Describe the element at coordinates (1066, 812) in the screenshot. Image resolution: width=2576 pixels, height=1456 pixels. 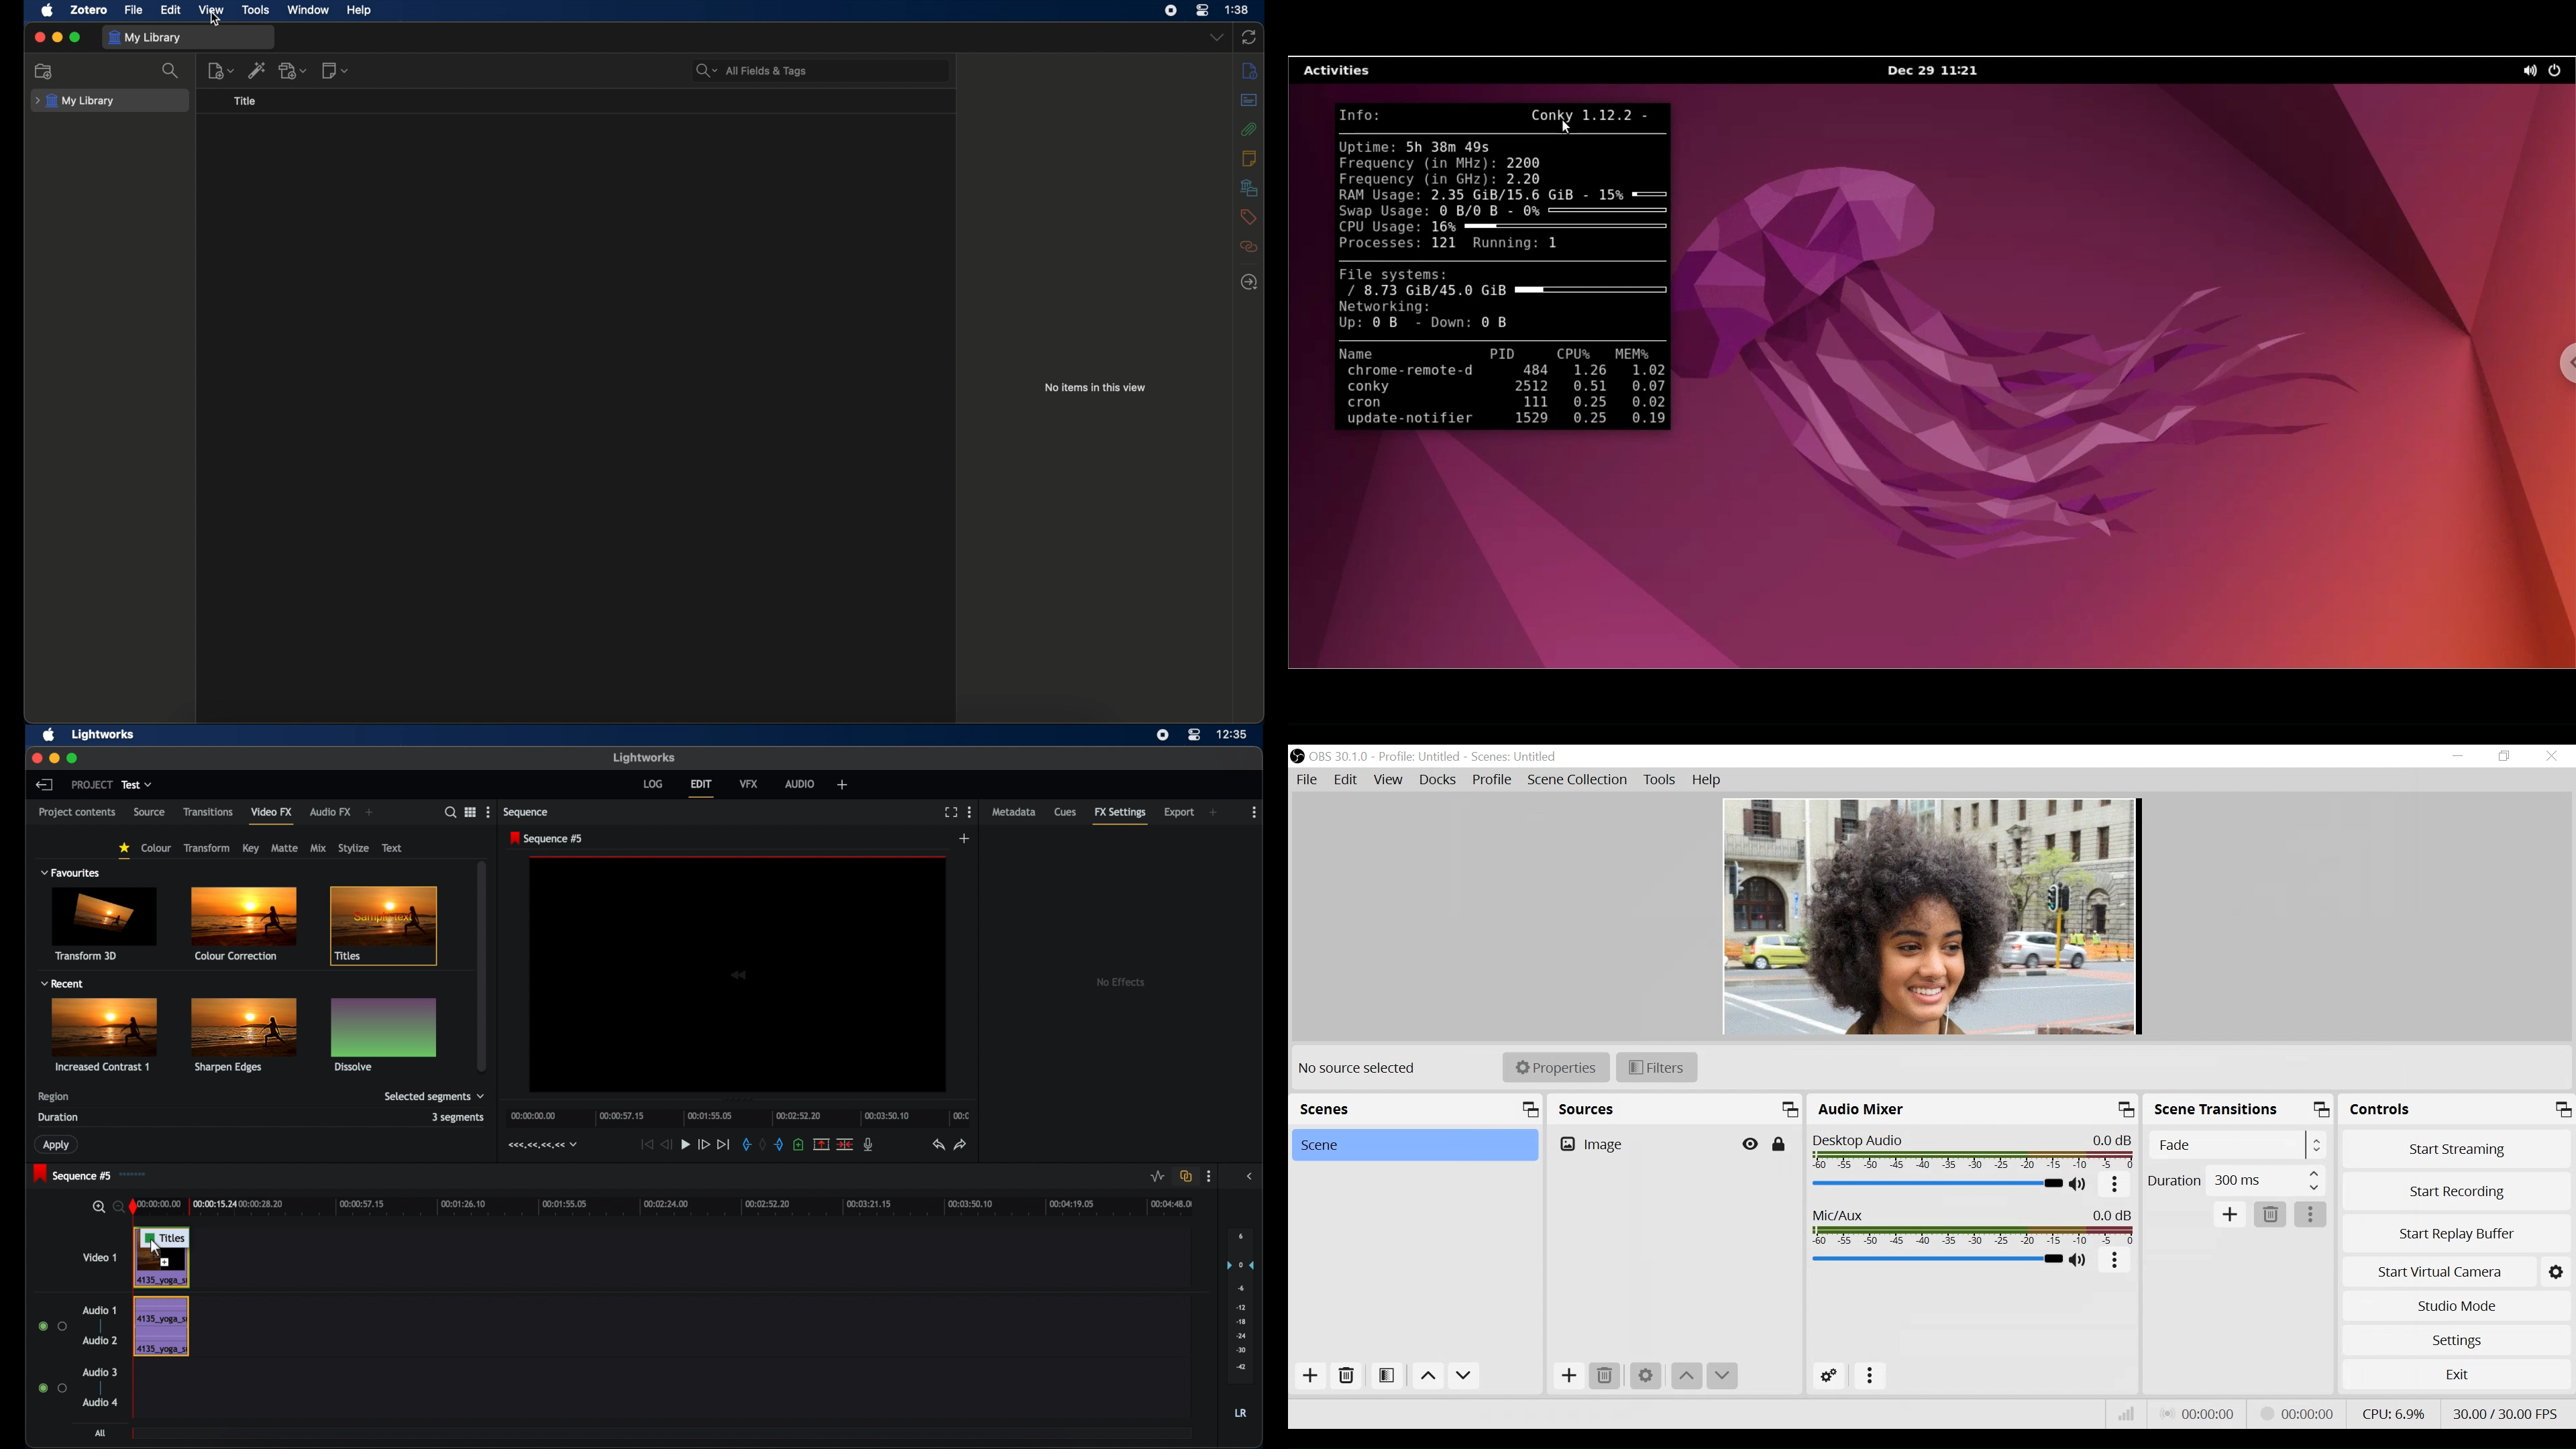
I see `cues` at that location.